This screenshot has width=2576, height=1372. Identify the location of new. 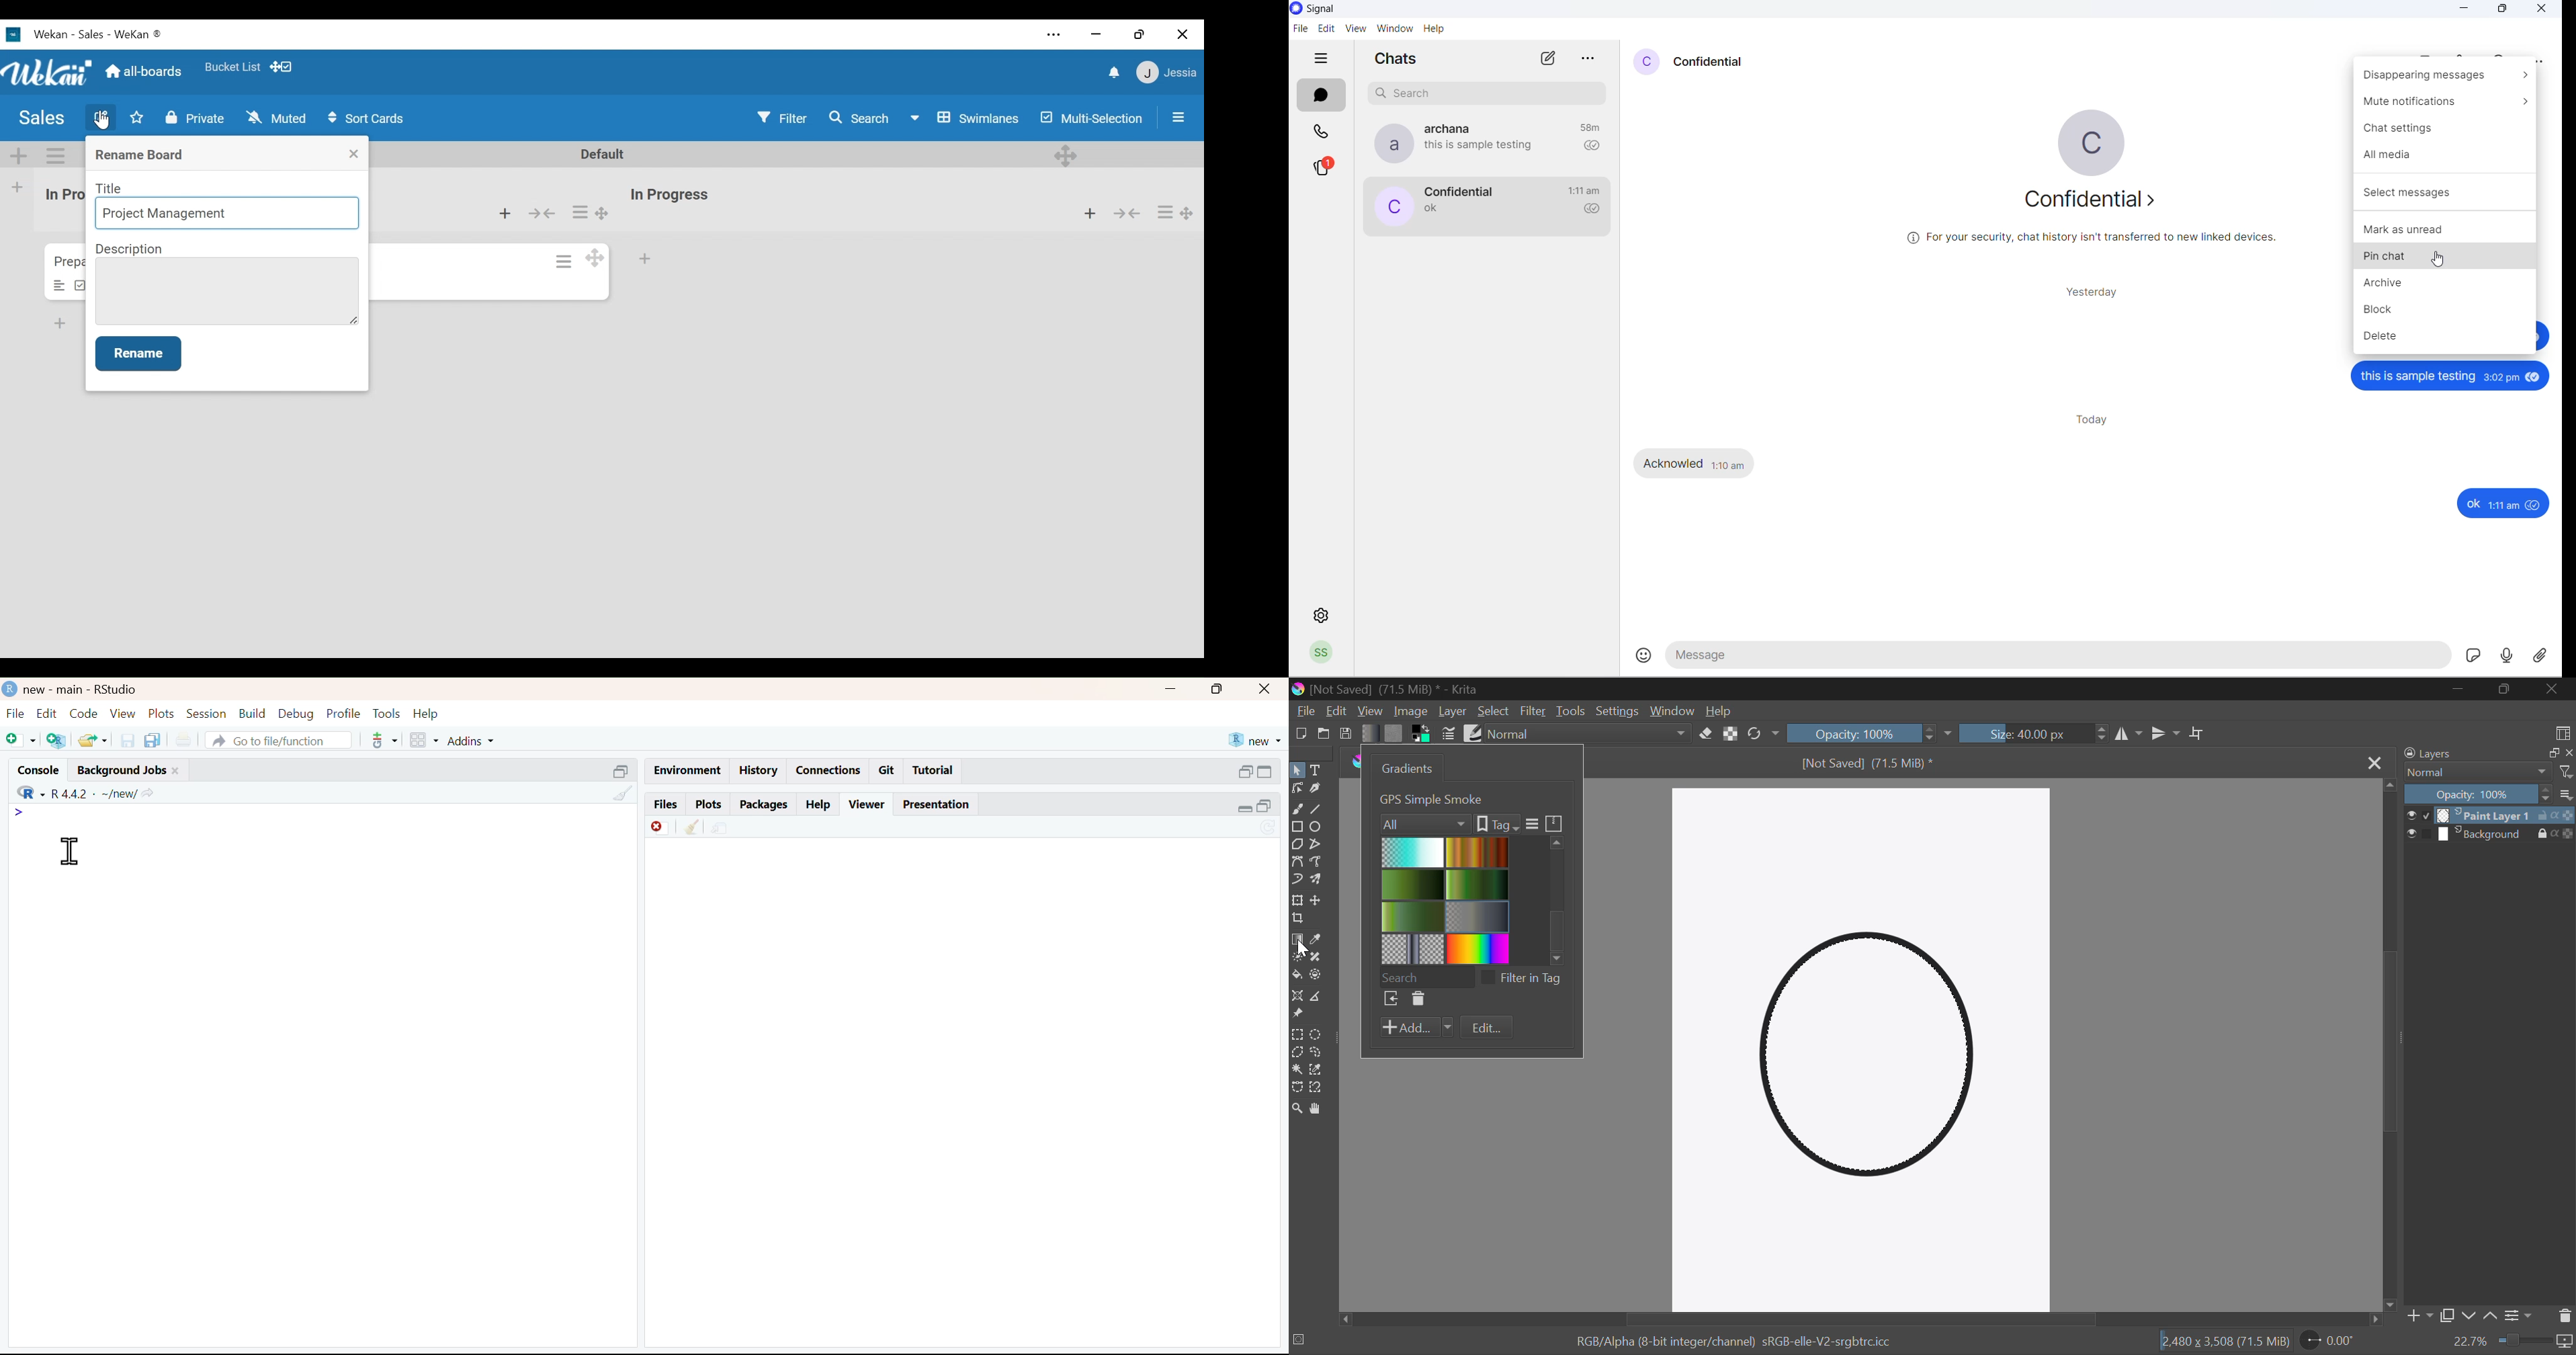
(1252, 741).